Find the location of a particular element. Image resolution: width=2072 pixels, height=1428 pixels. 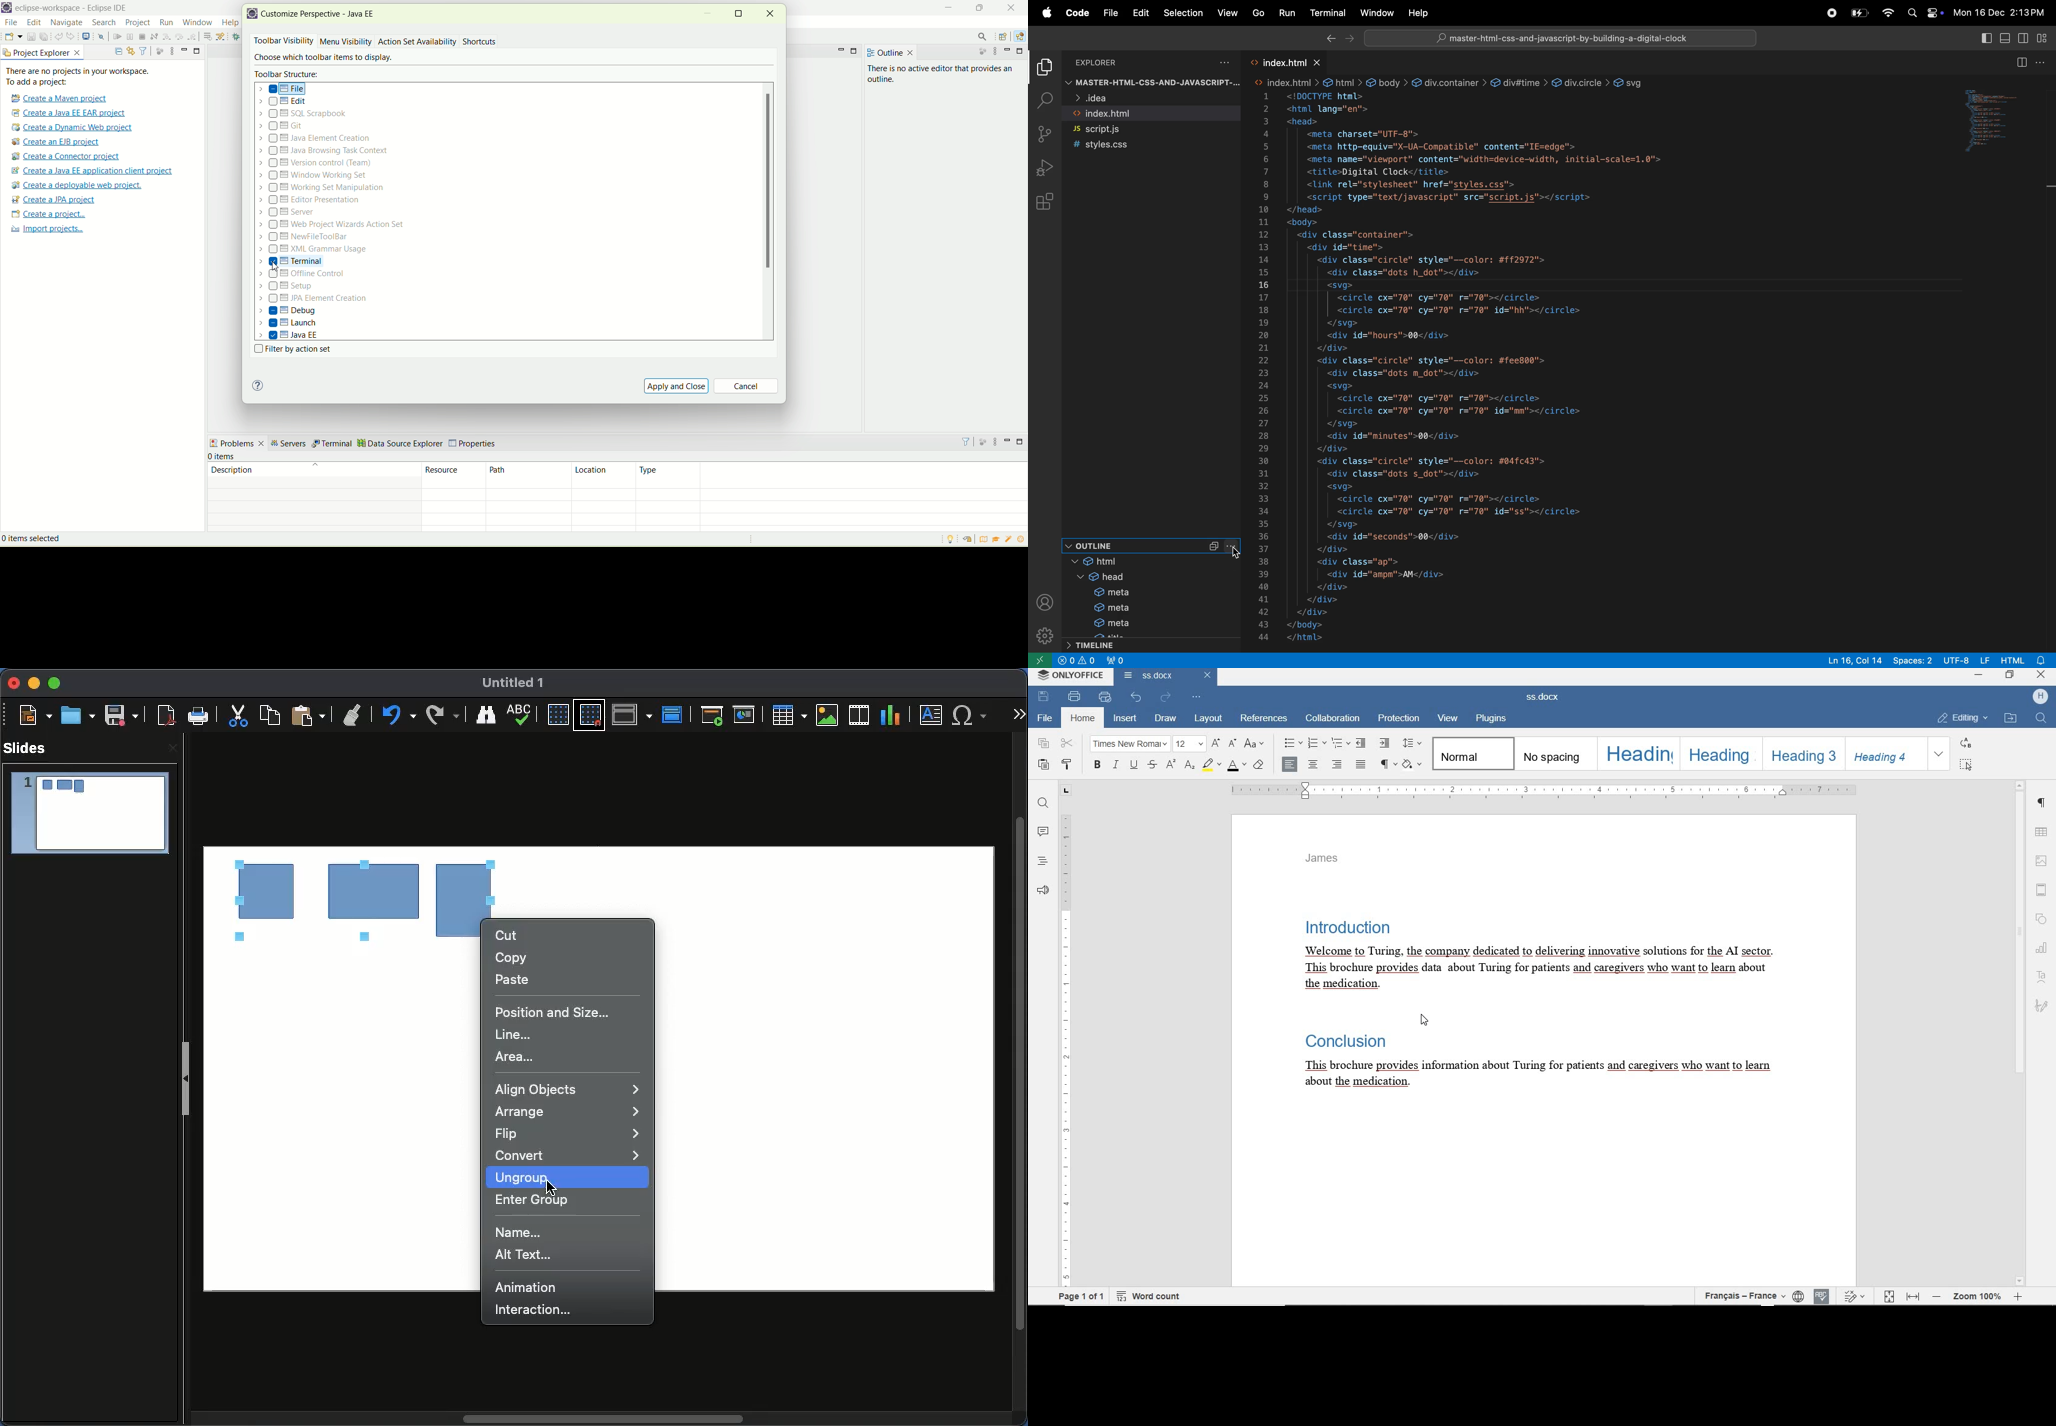

eclipse workspace-Eclipse IDE is located at coordinates (75, 9).